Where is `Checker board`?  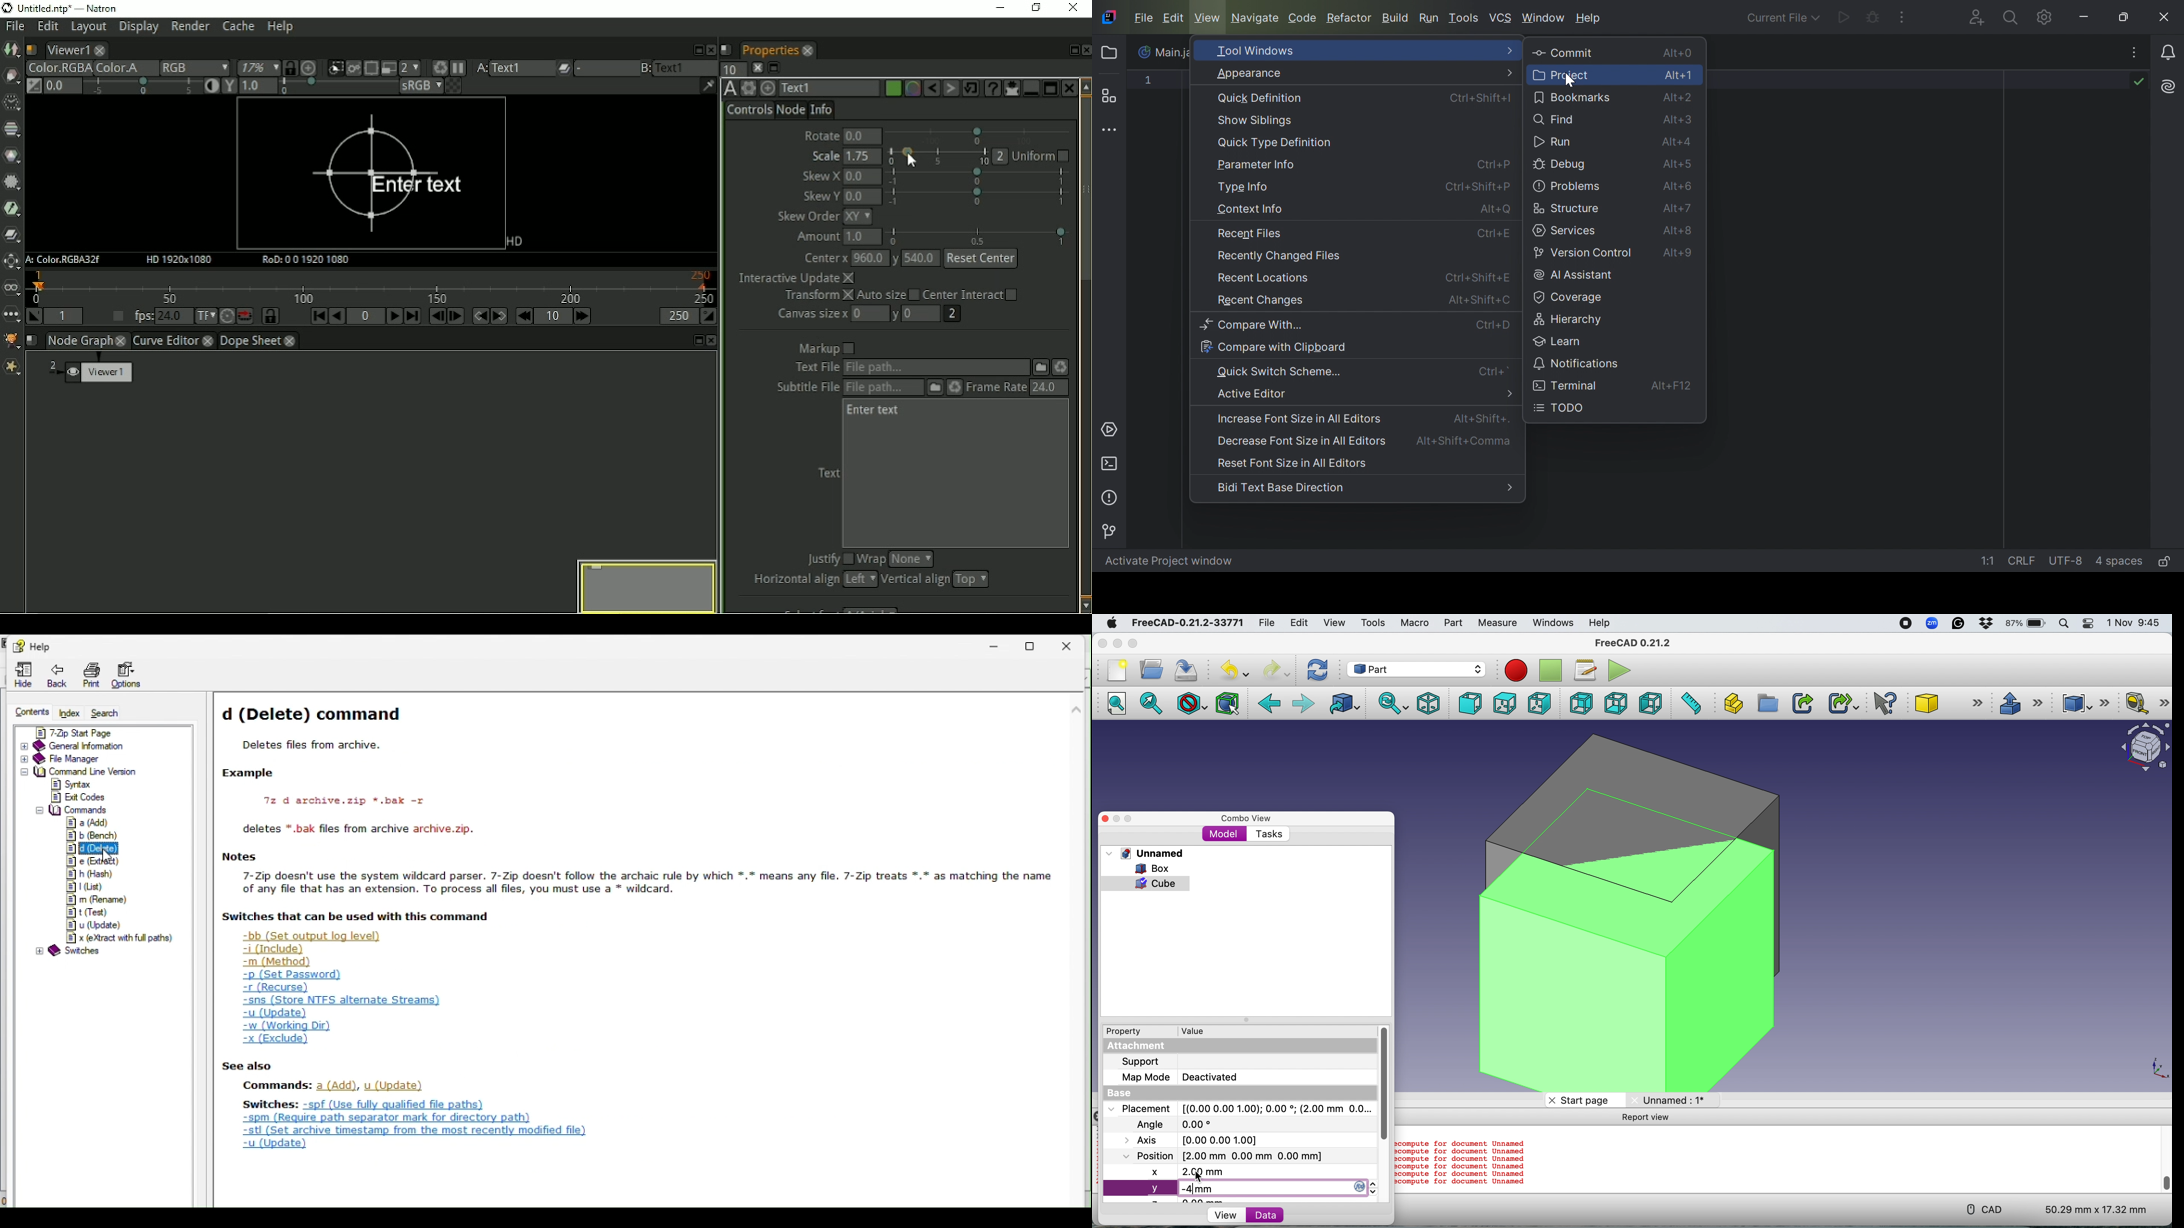 Checker board is located at coordinates (455, 86).